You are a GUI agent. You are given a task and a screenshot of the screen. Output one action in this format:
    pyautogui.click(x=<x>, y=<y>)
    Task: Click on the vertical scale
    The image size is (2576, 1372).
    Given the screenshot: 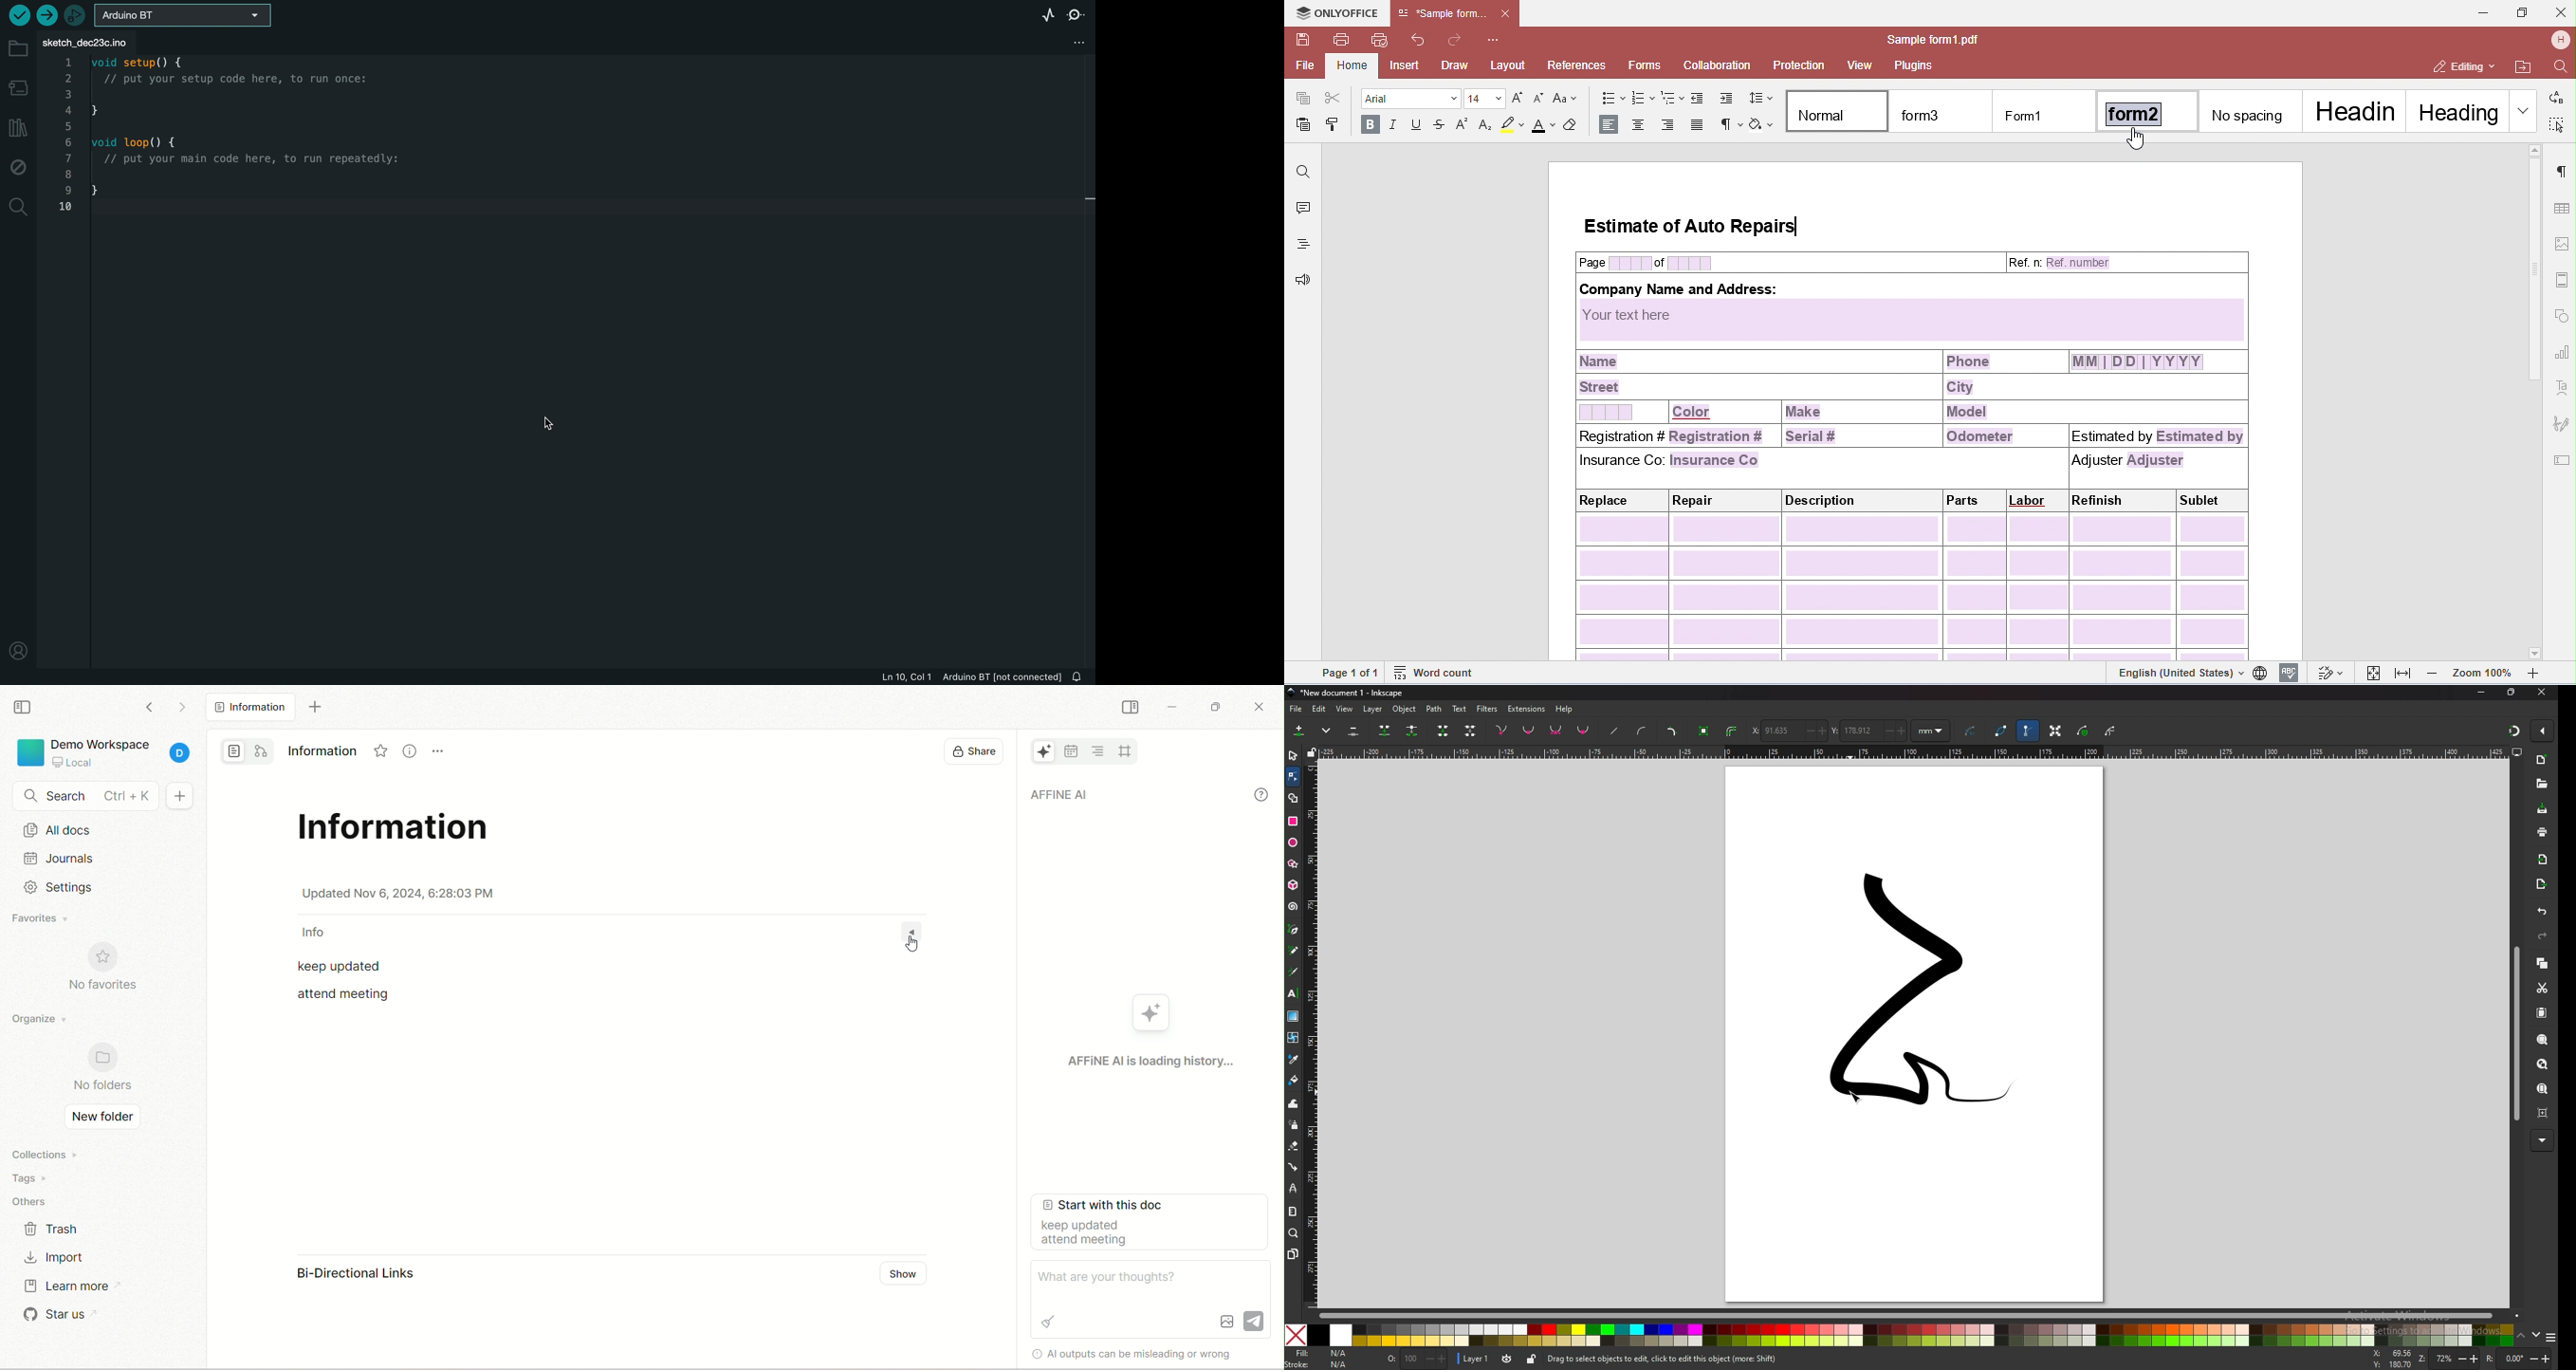 What is the action you would take?
    pyautogui.click(x=1313, y=1031)
    